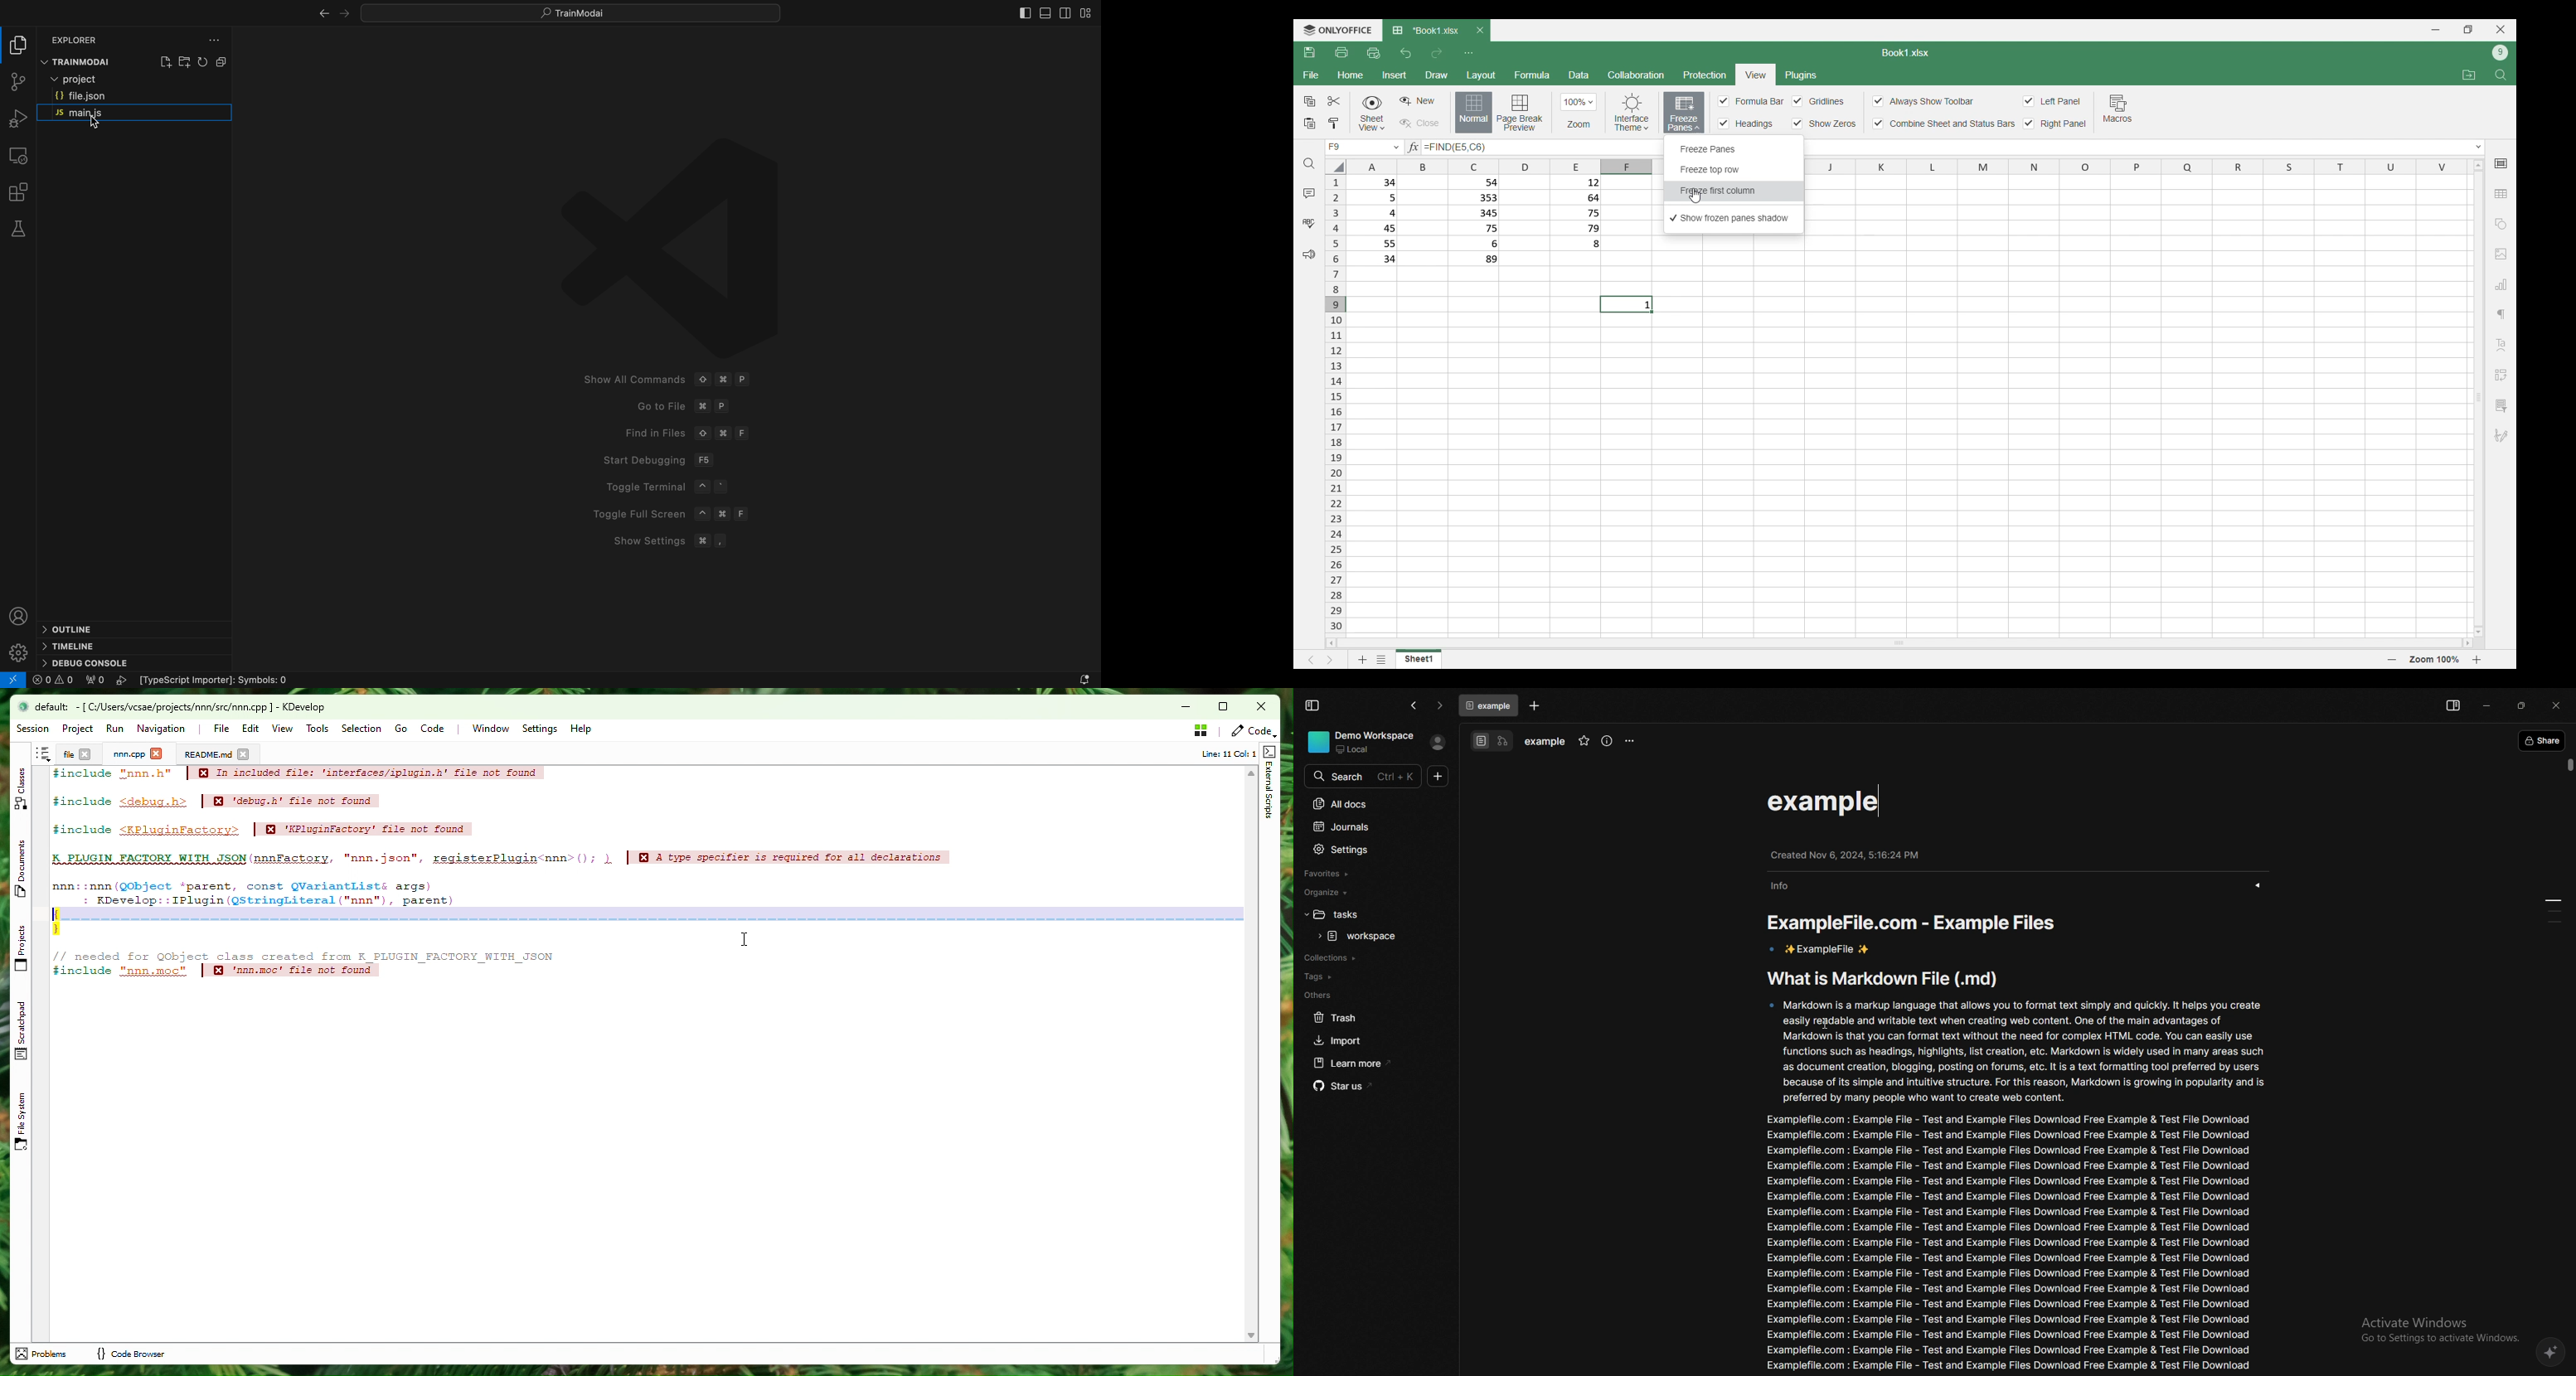 The height and width of the screenshot is (1400, 2576). What do you see at coordinates (1311, 75) in the screenshot?
I see `File menu` at bounding box center [1311, 75].